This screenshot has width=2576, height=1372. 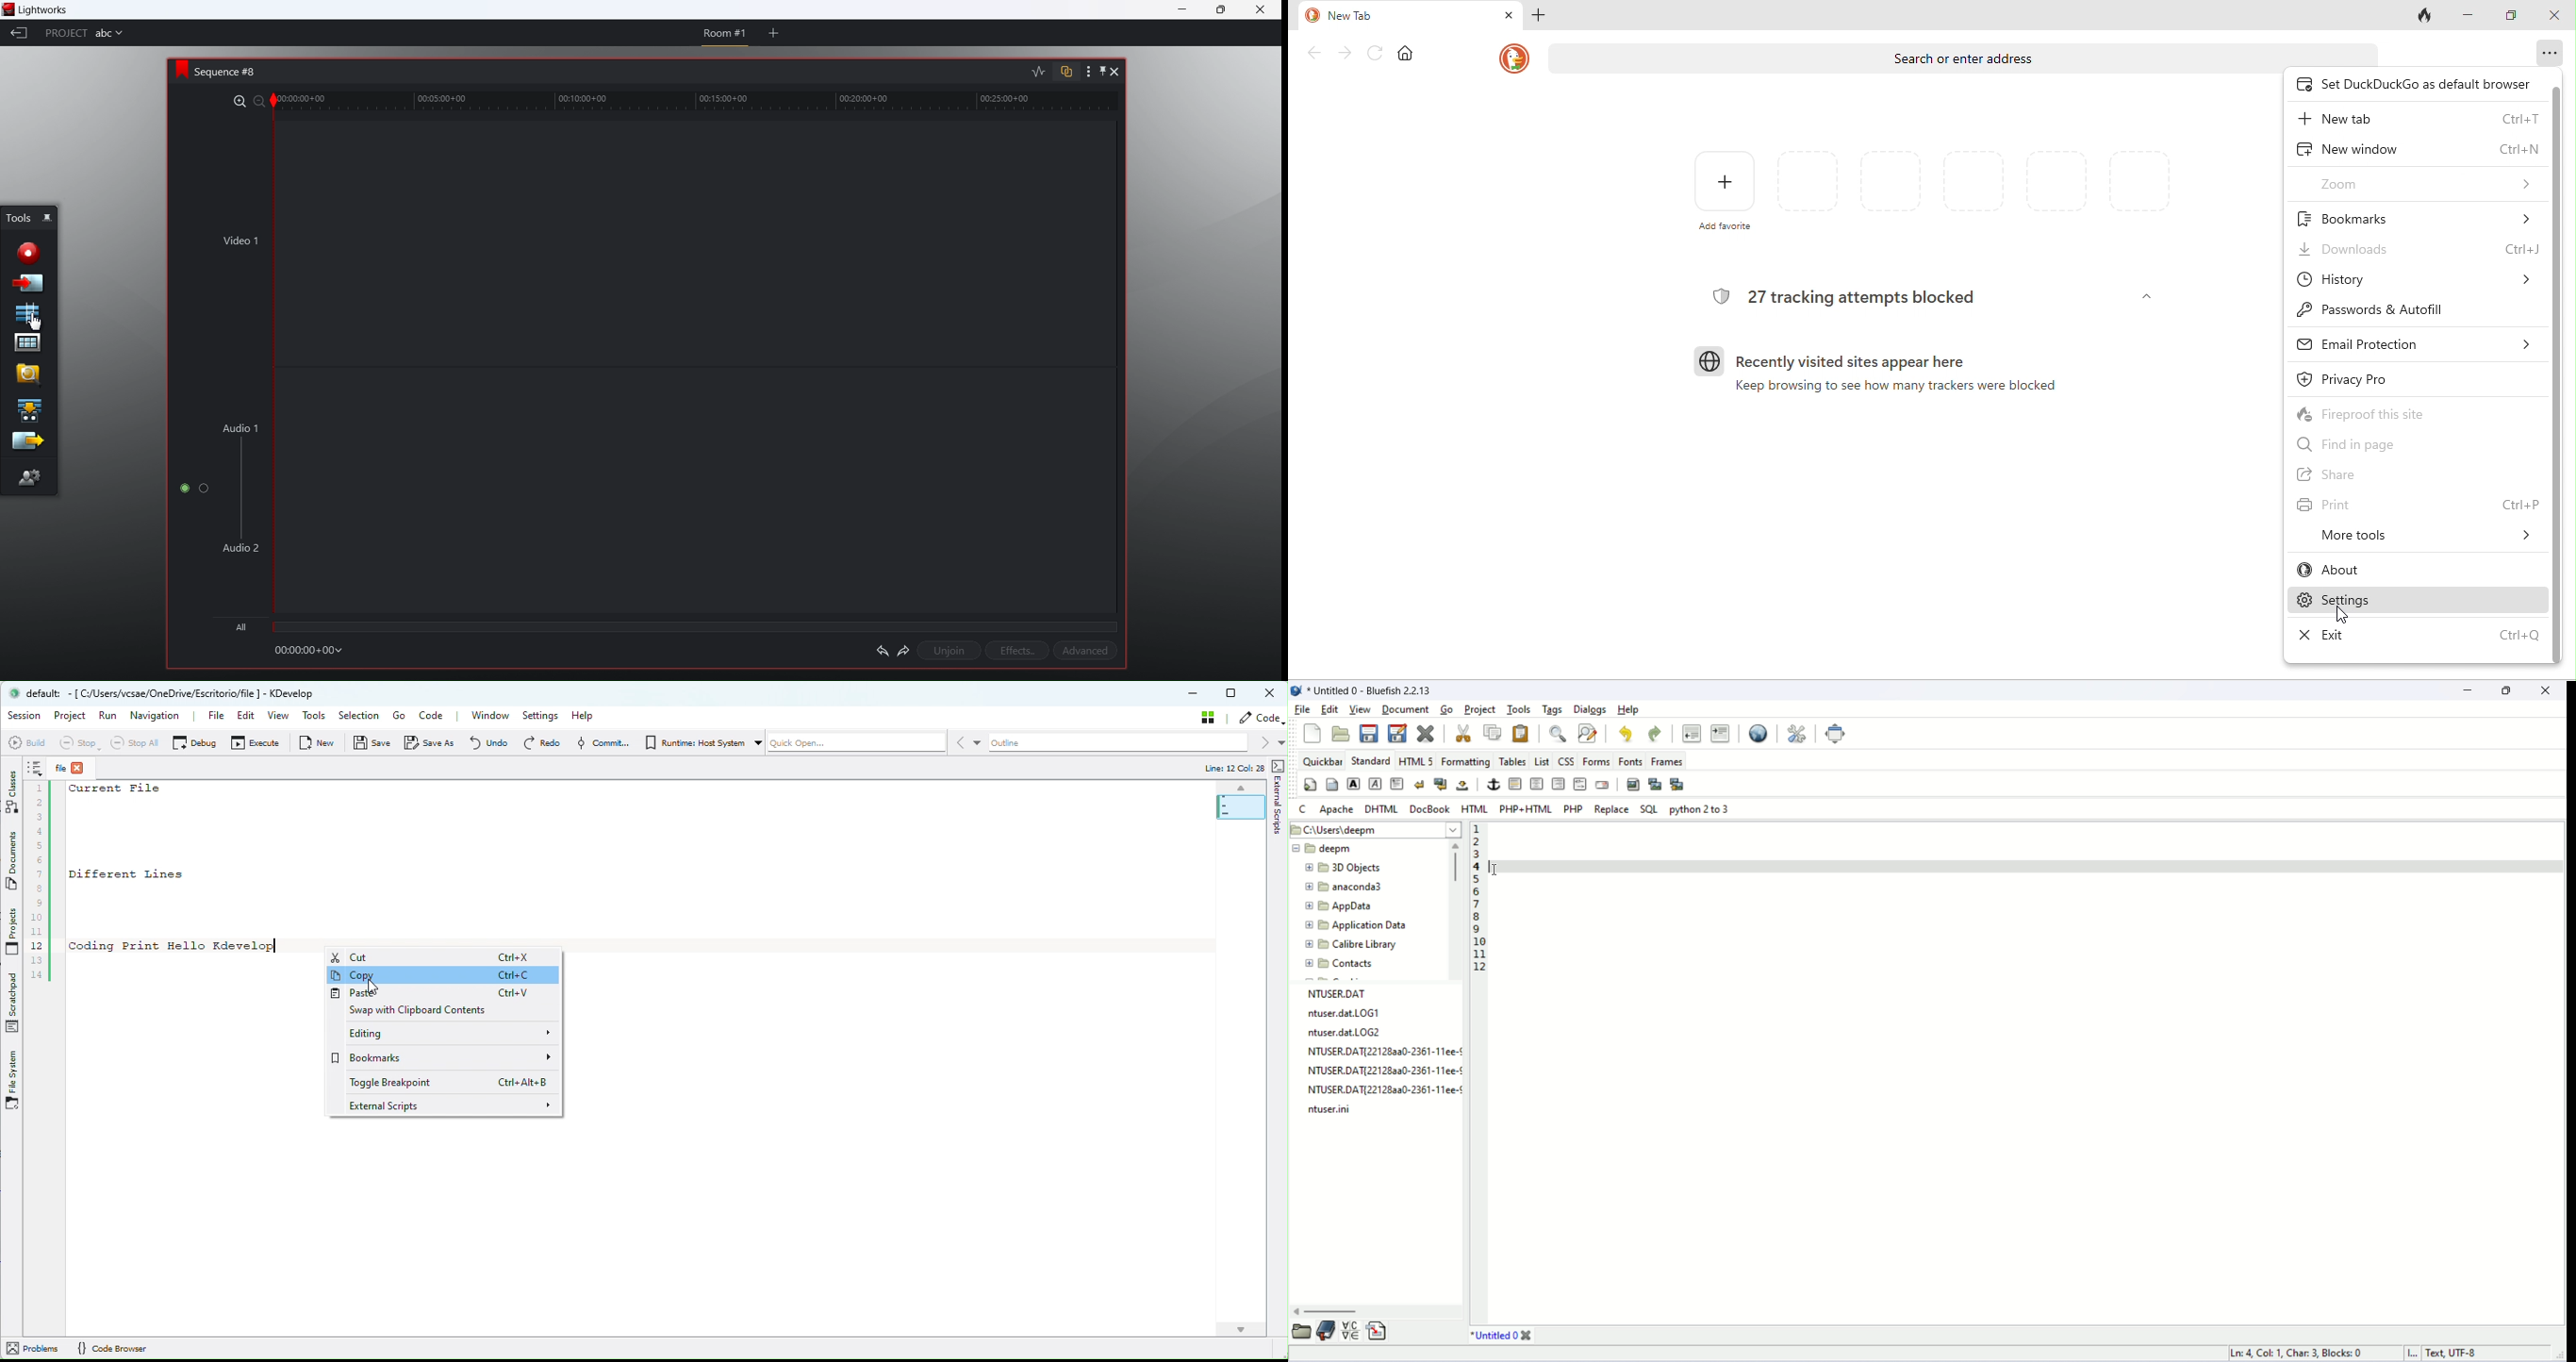 I want to click on record new clips, so click(x=31, y=253).